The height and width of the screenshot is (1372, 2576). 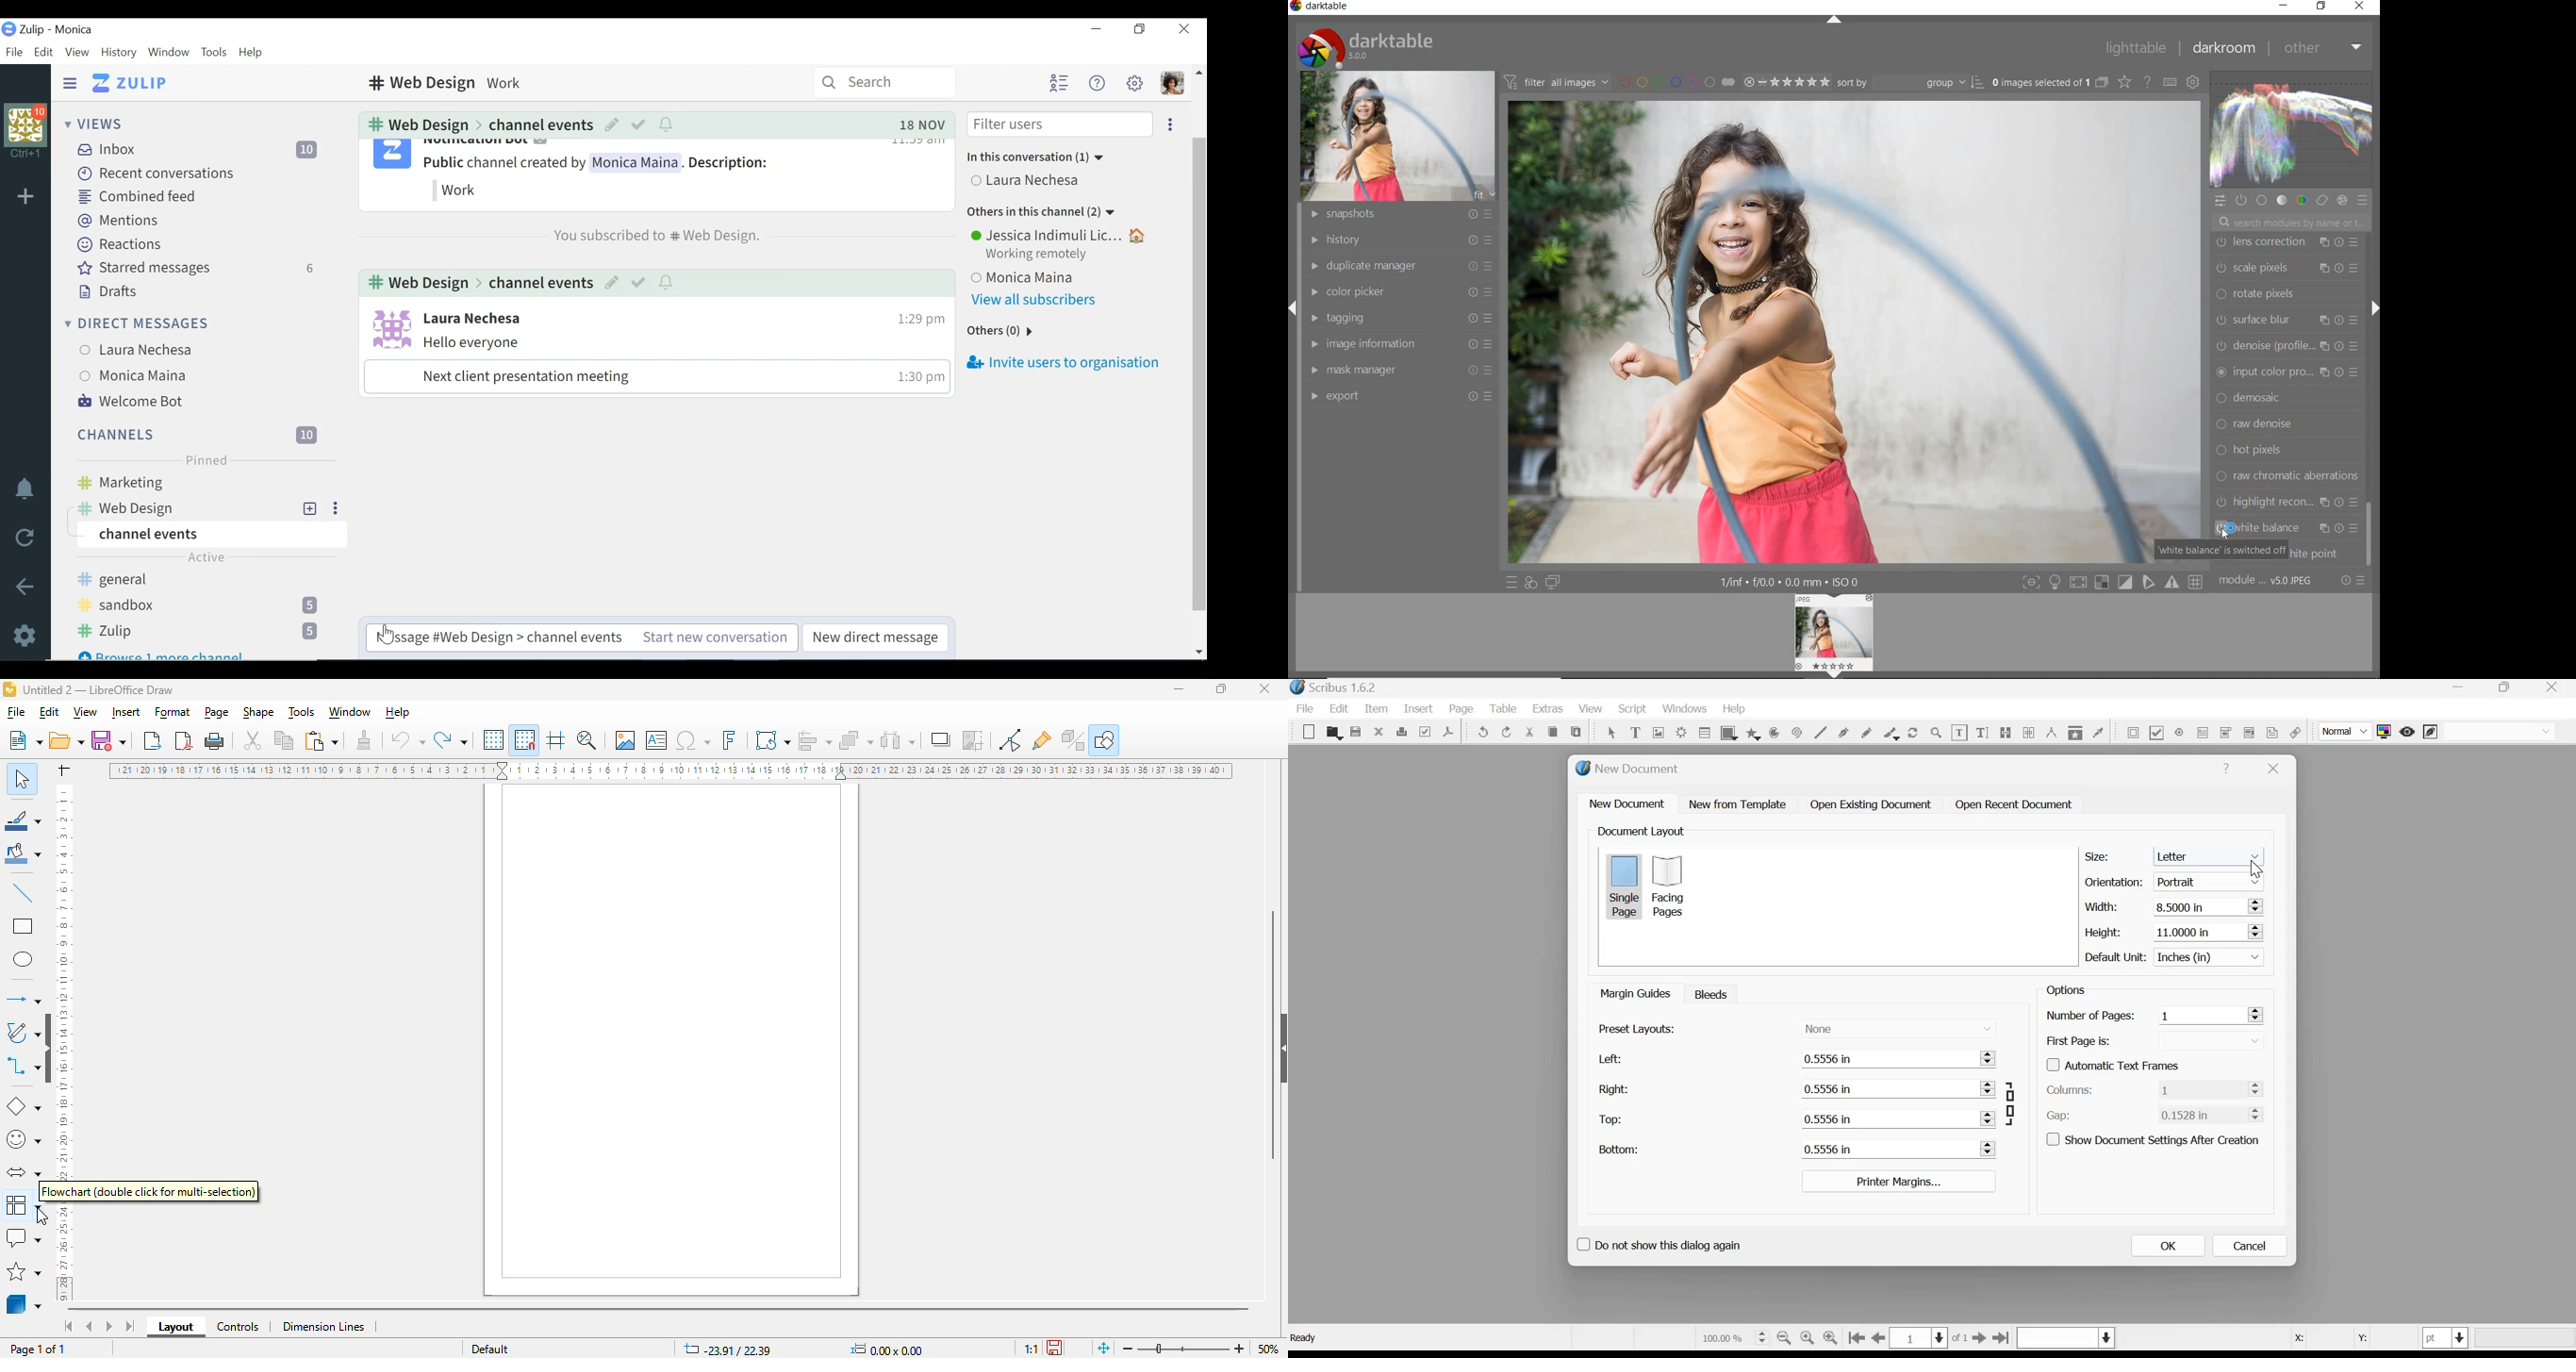 I want to click on Present layouts: , so click(x=1638, y=1029).